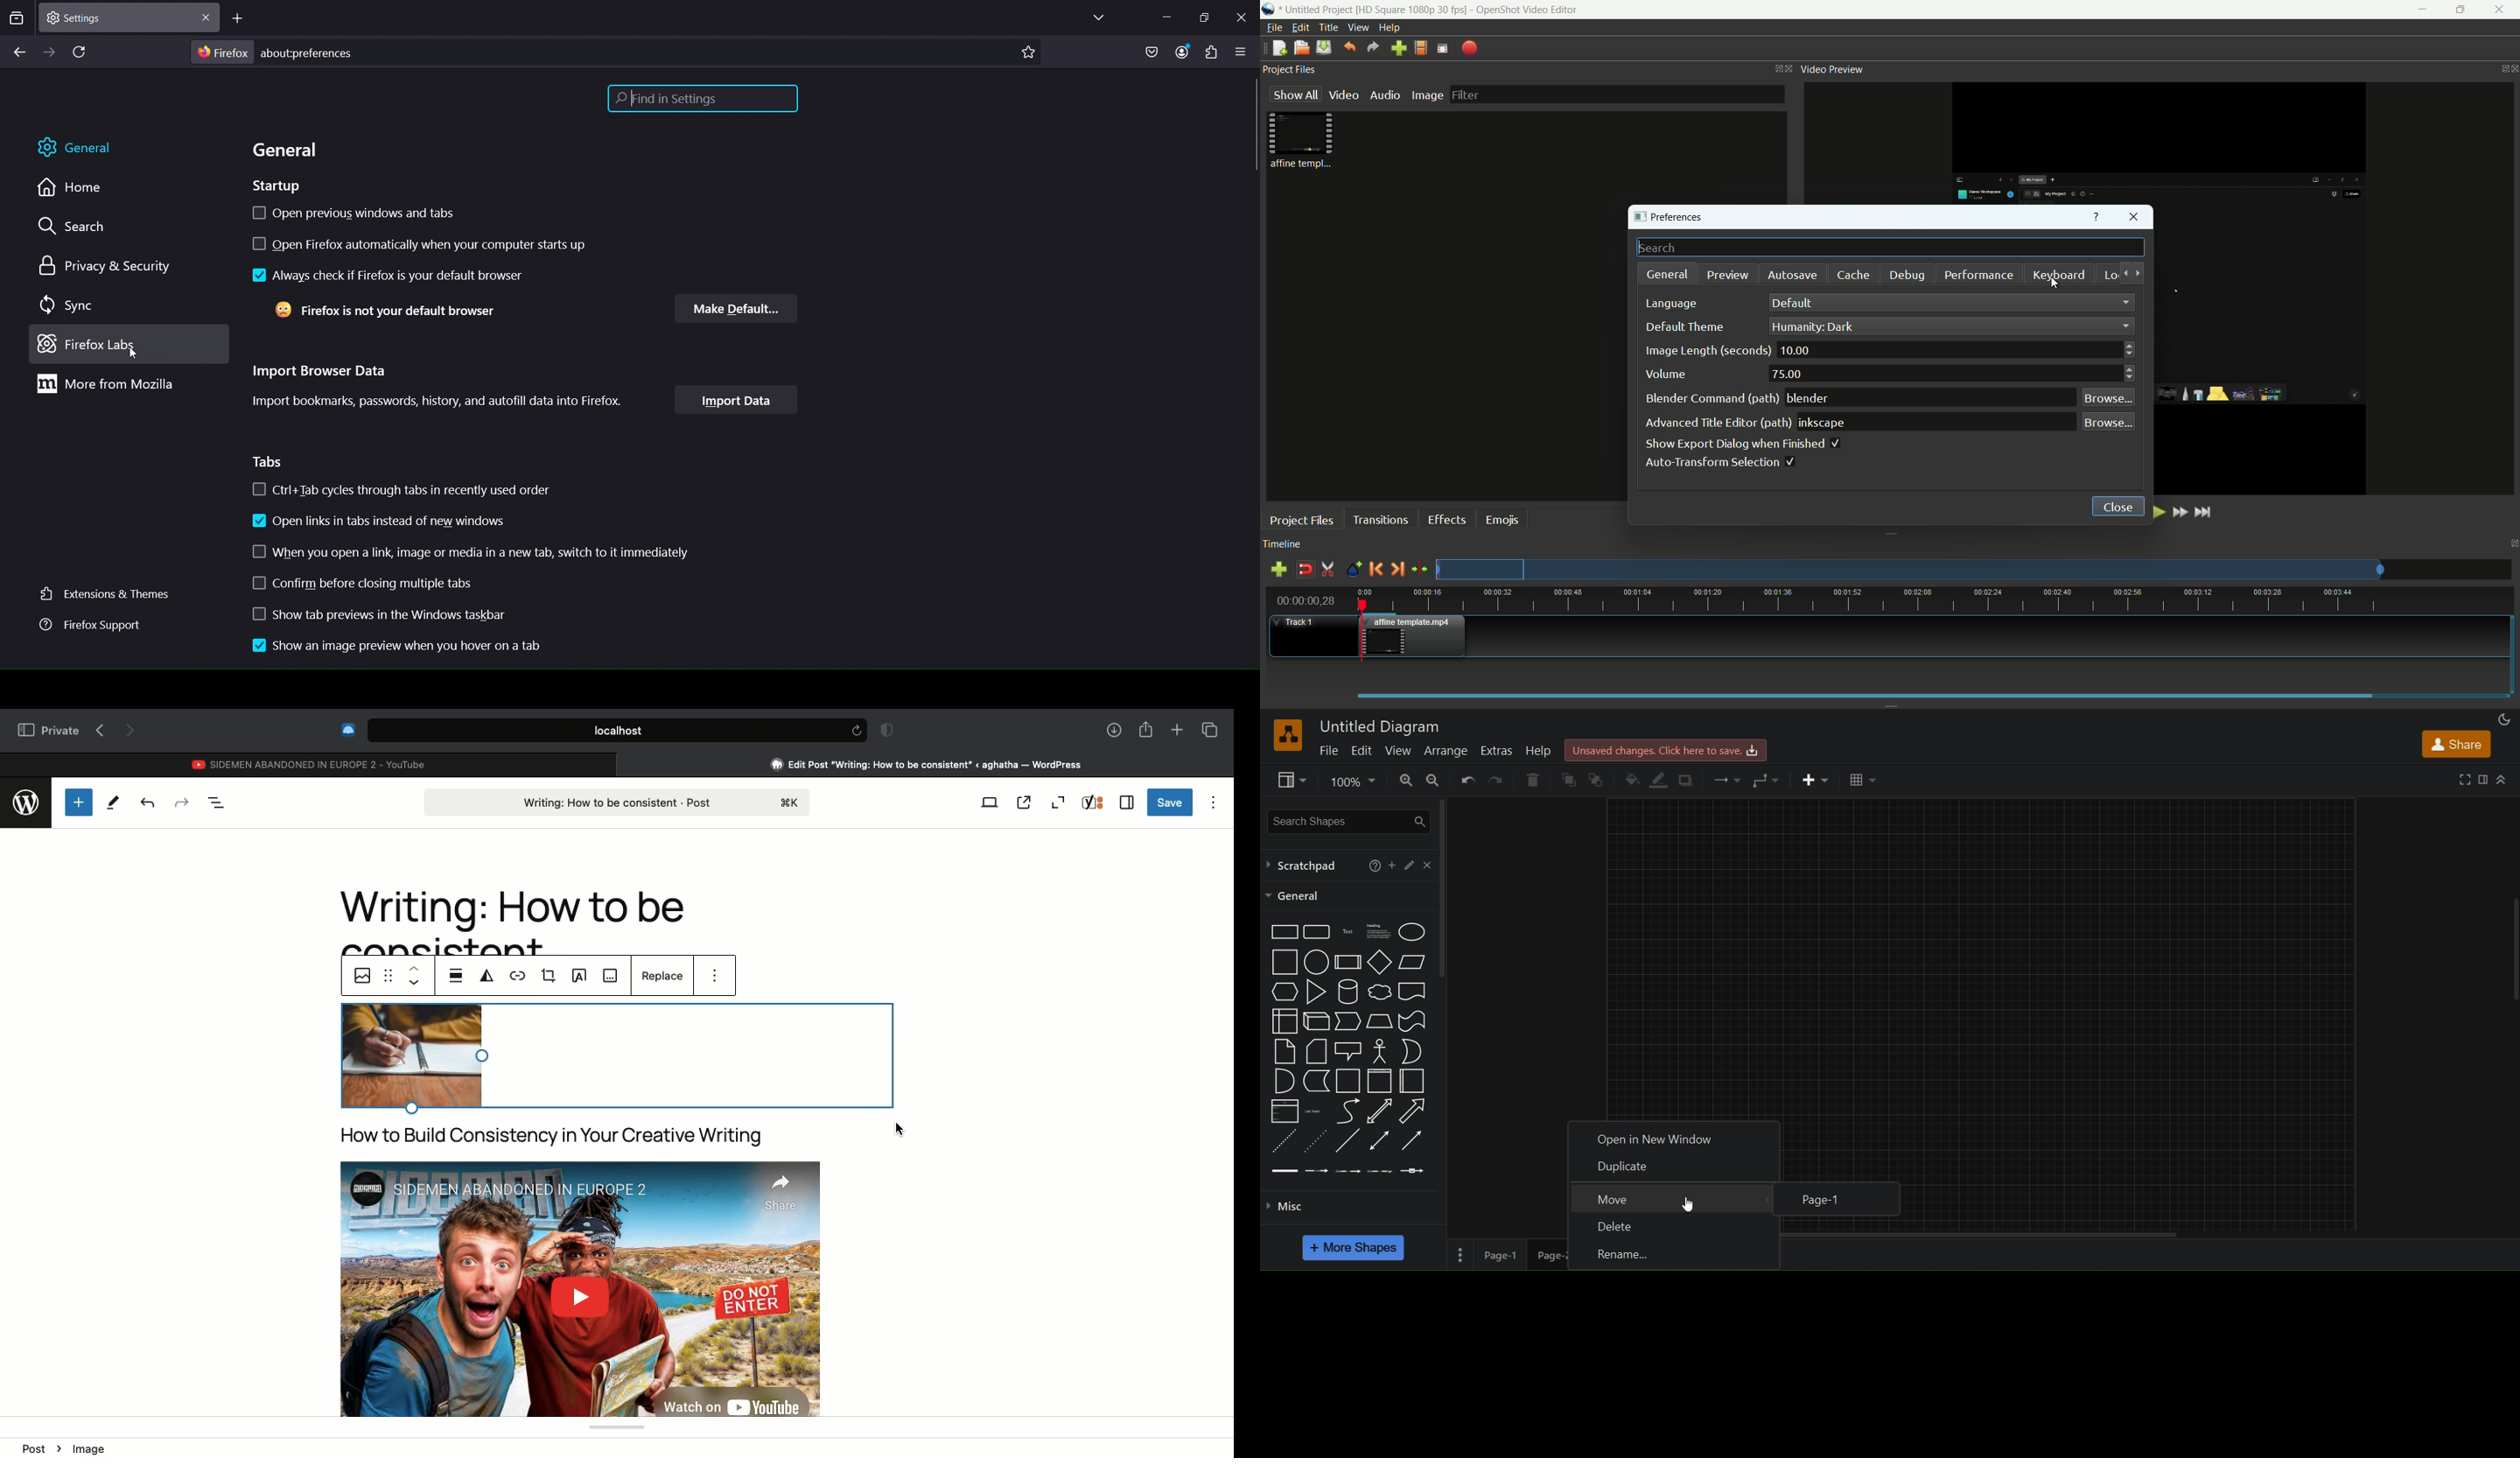 The image size is (2520, 1484). I want to click on transitions, so click(1379, 519).